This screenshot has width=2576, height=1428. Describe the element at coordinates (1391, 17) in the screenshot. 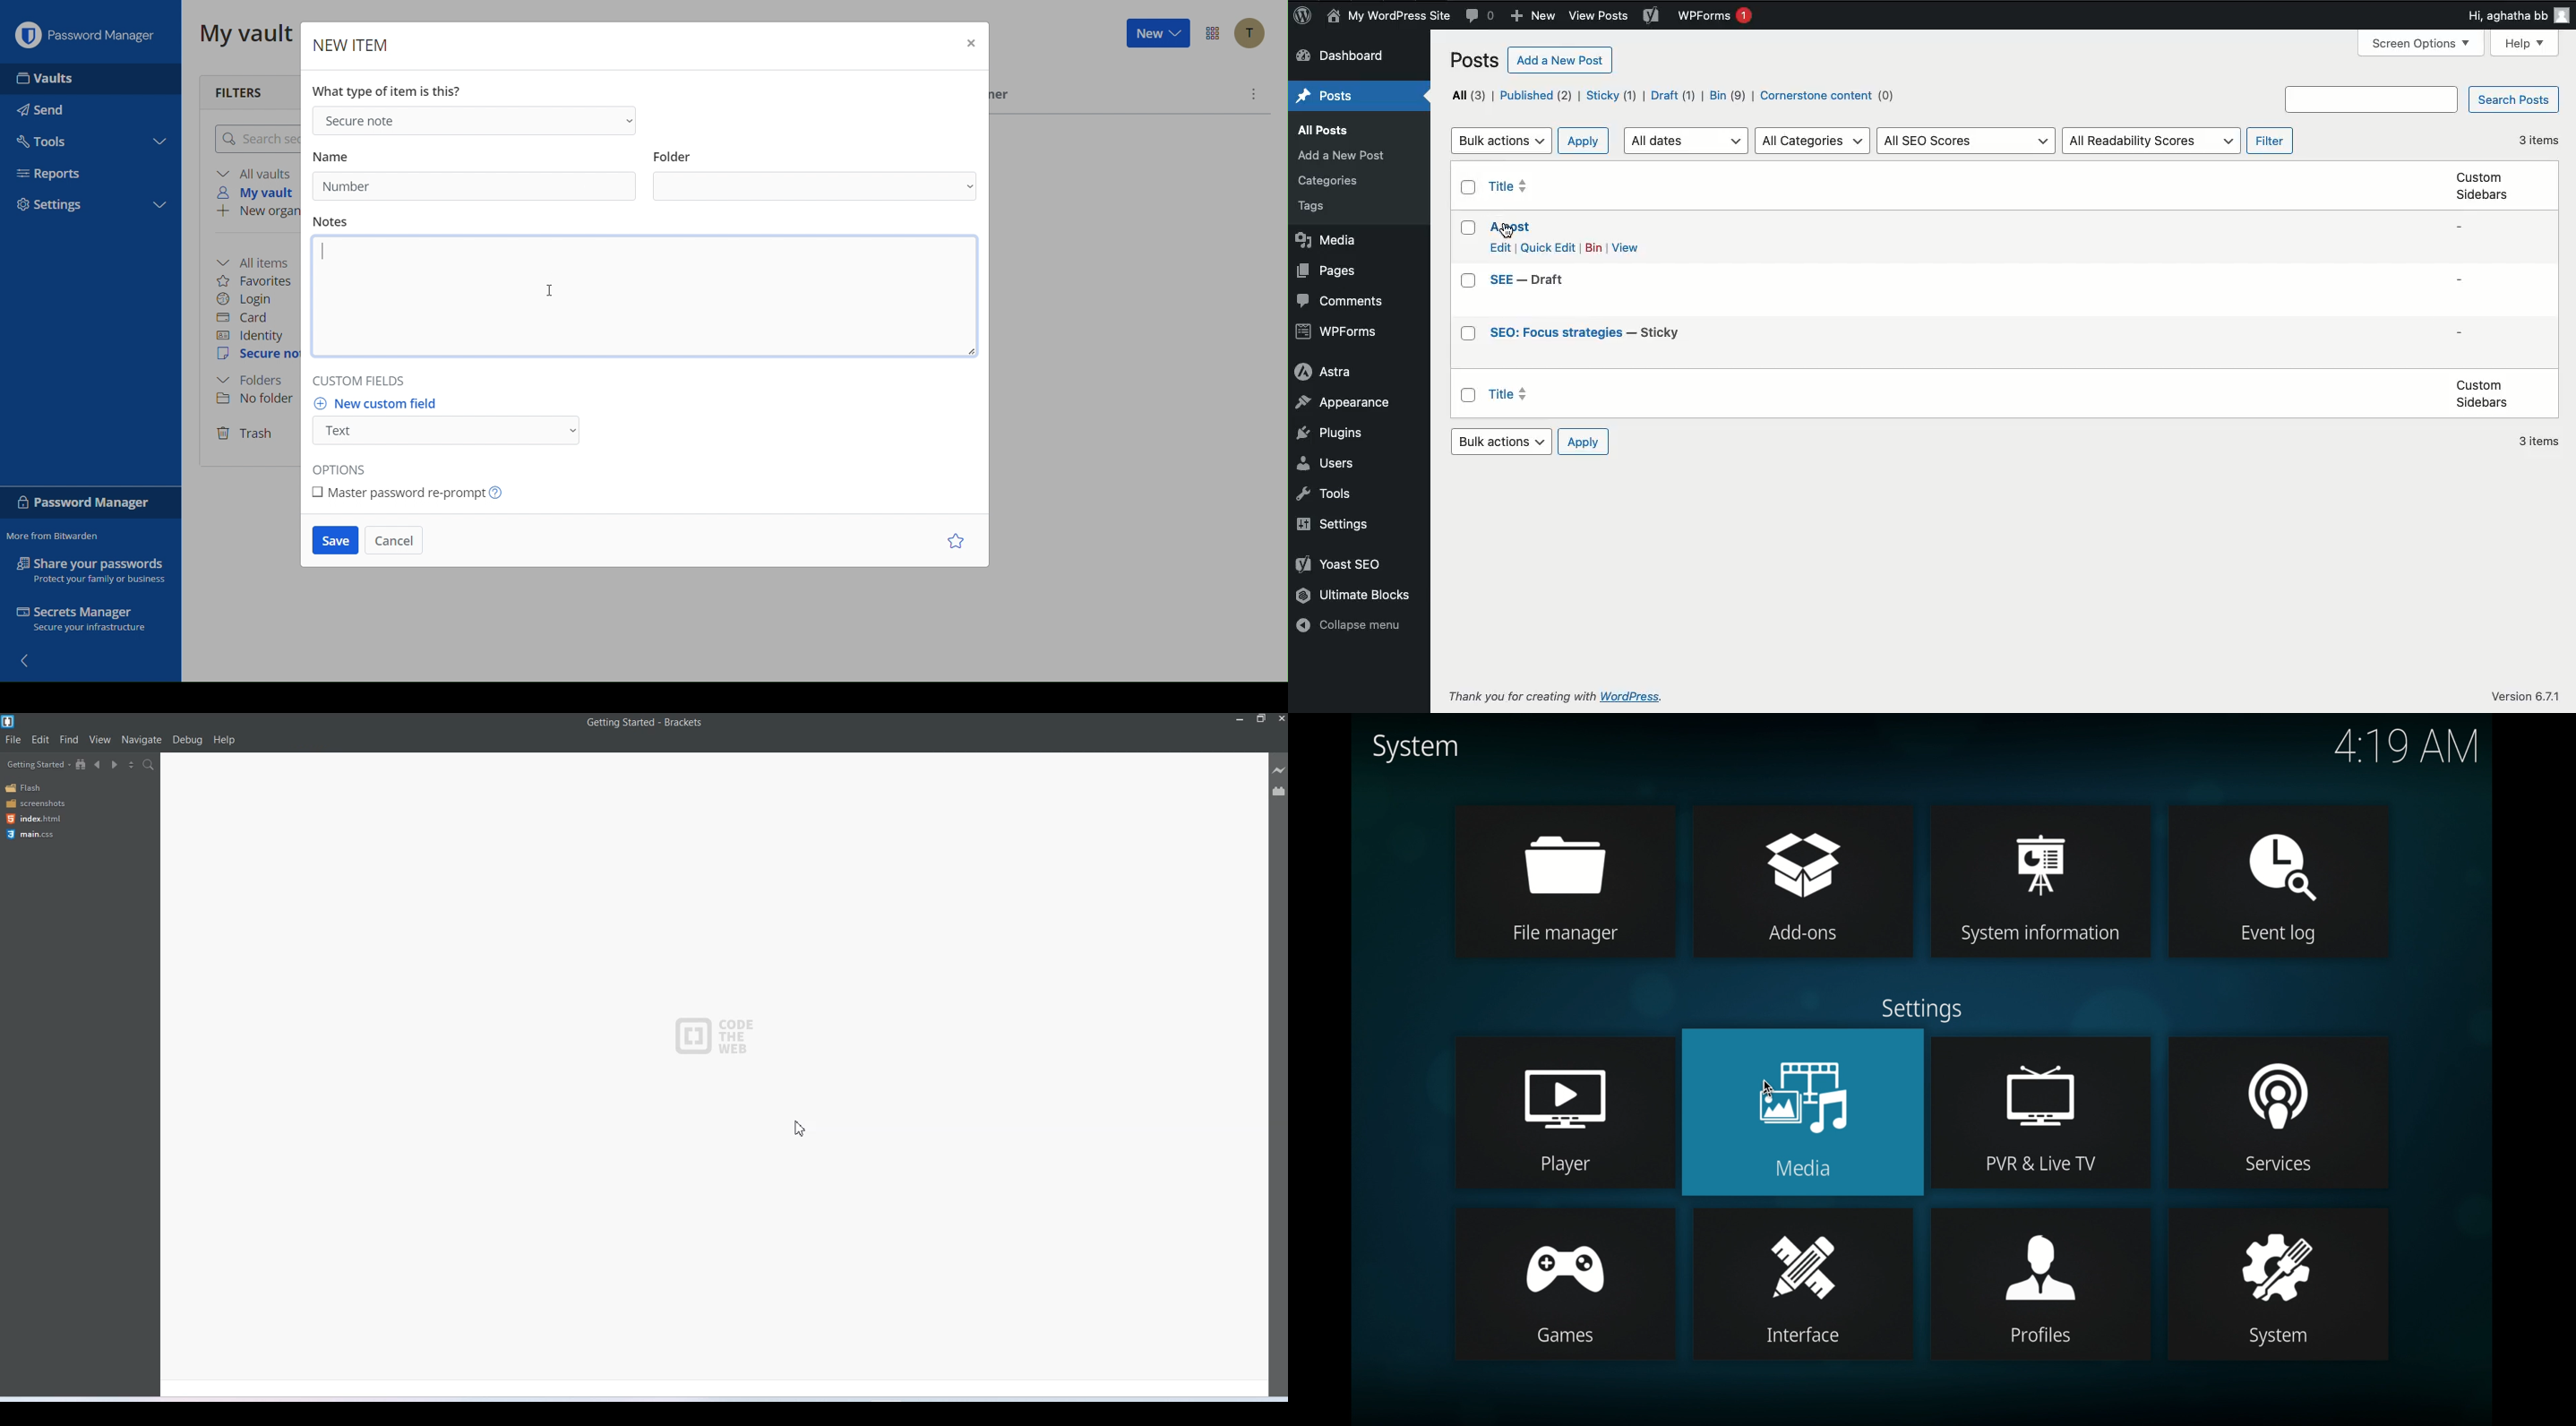

I see `Name` at that location.